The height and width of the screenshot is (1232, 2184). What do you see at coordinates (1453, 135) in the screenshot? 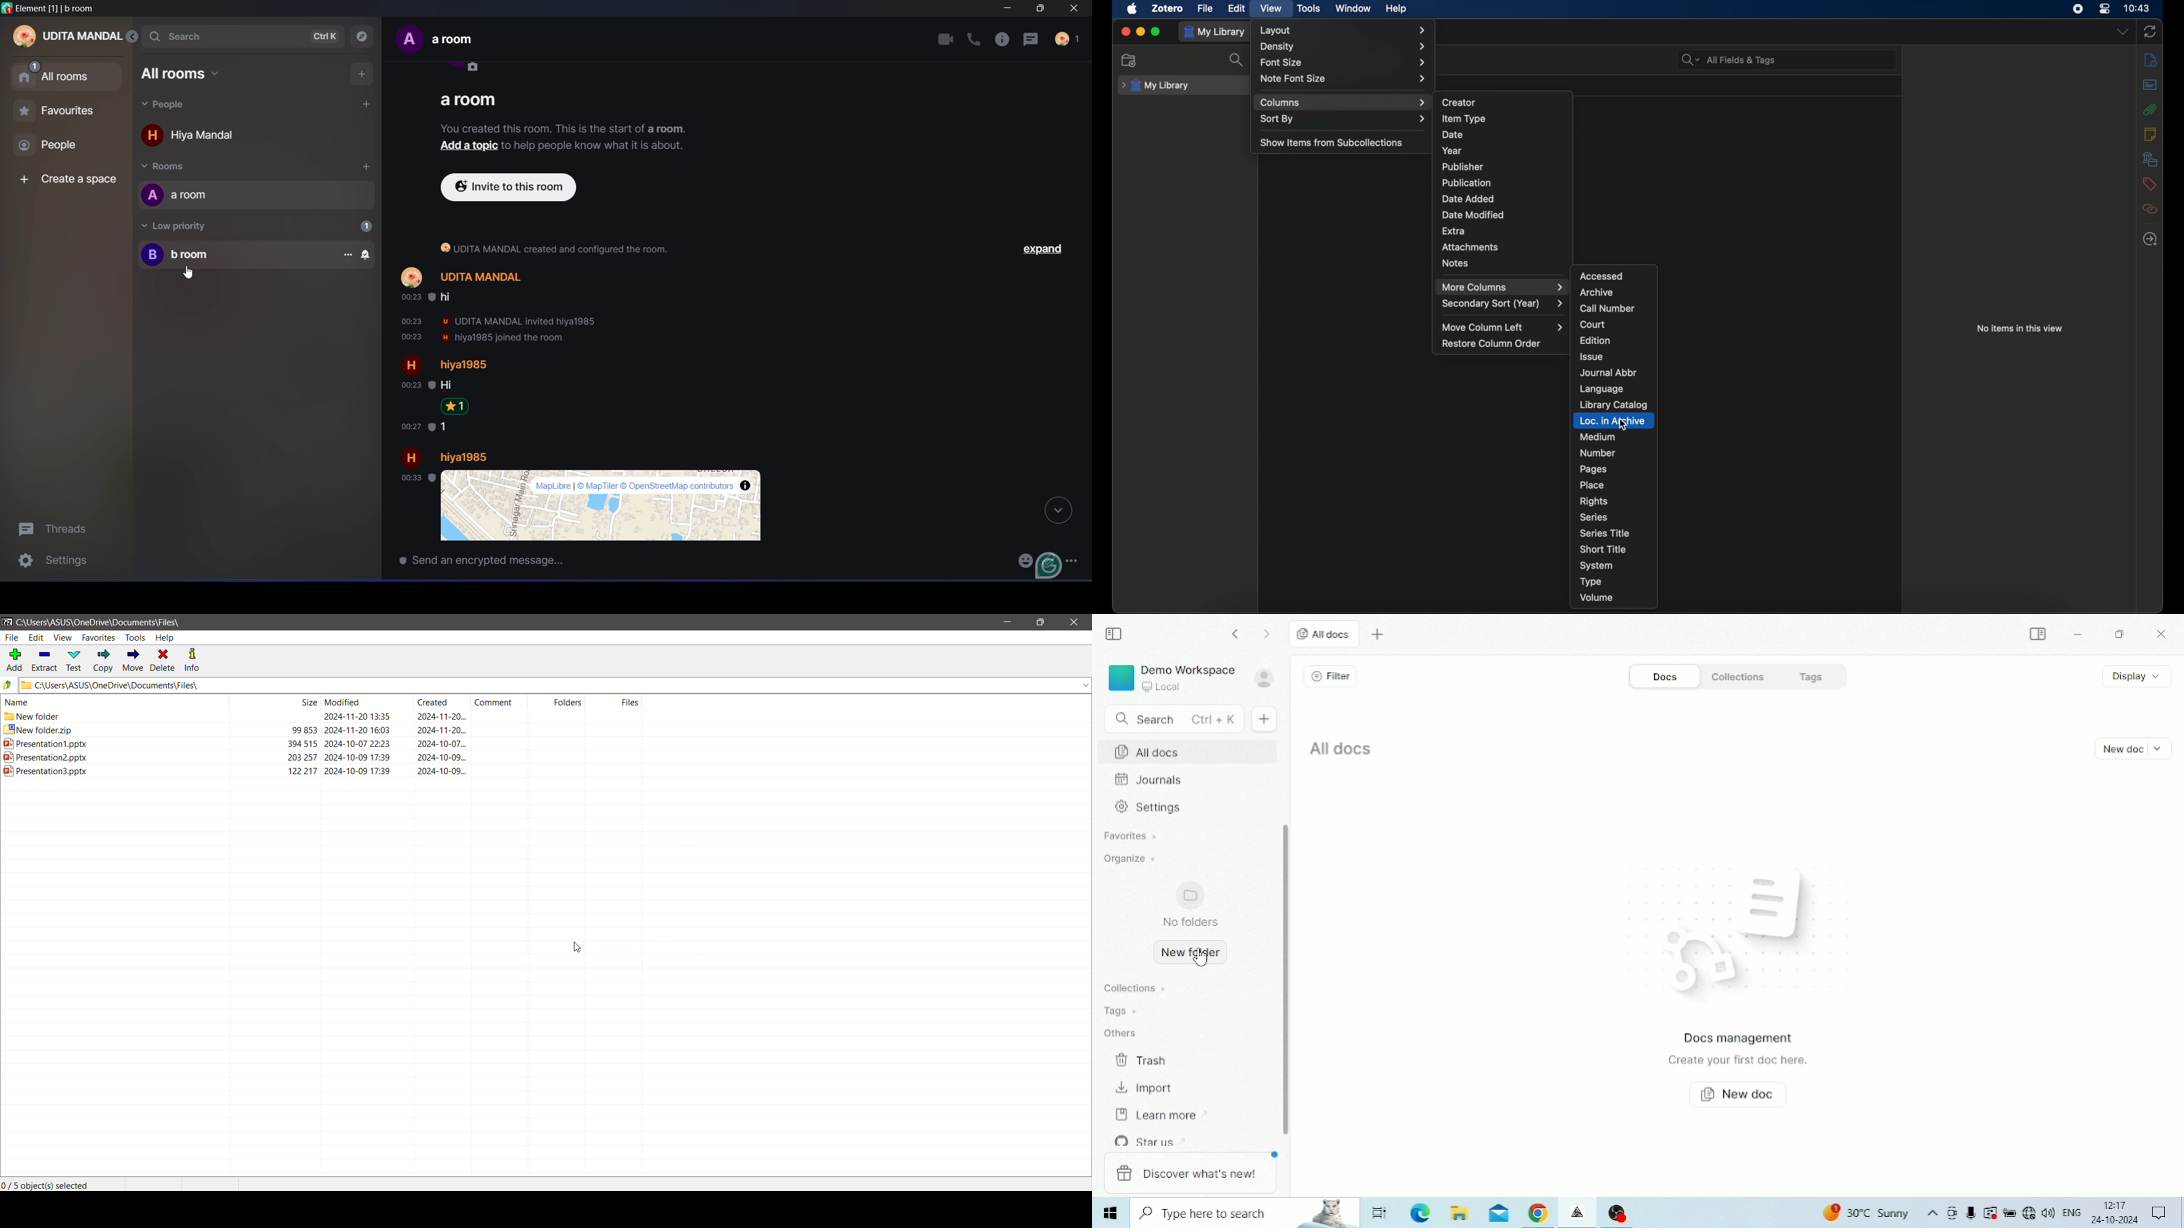
I see `date` at bounding box center [1453, 135].